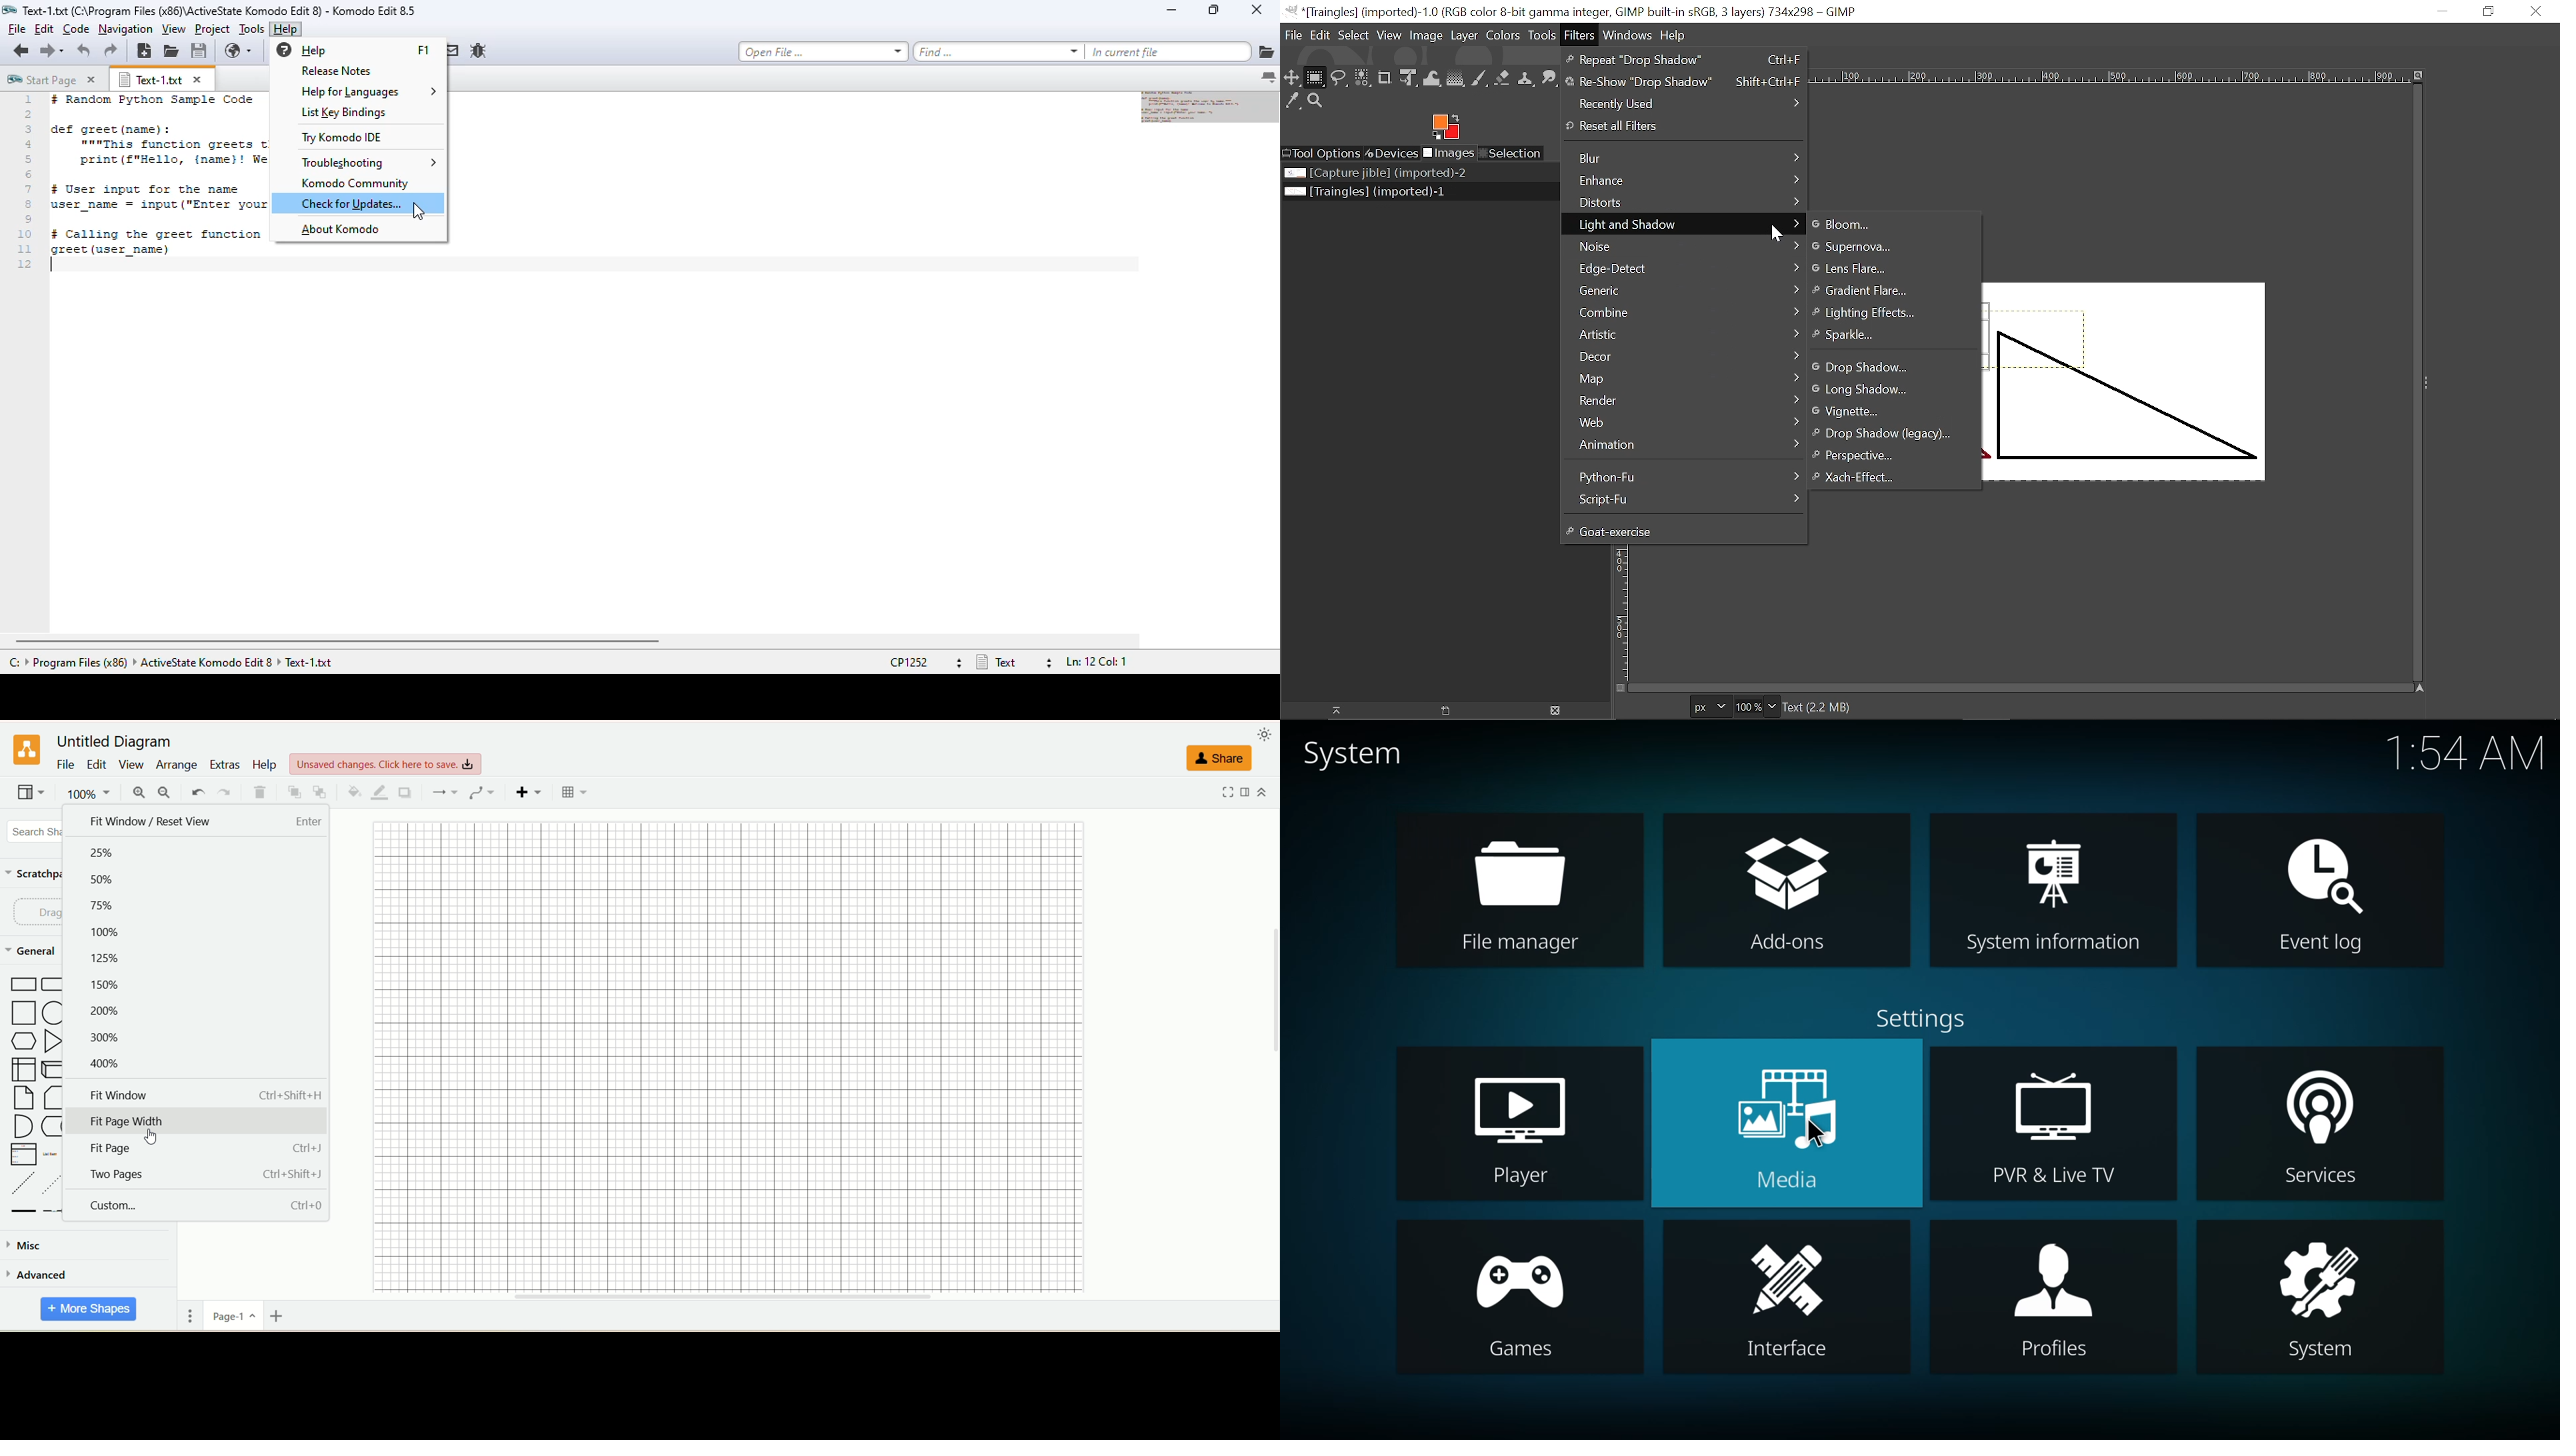 This screenshot has width=2576, height=1456. Describe the element at coordinates (336, 71) in the screenshot. I see `release notes` at that location.